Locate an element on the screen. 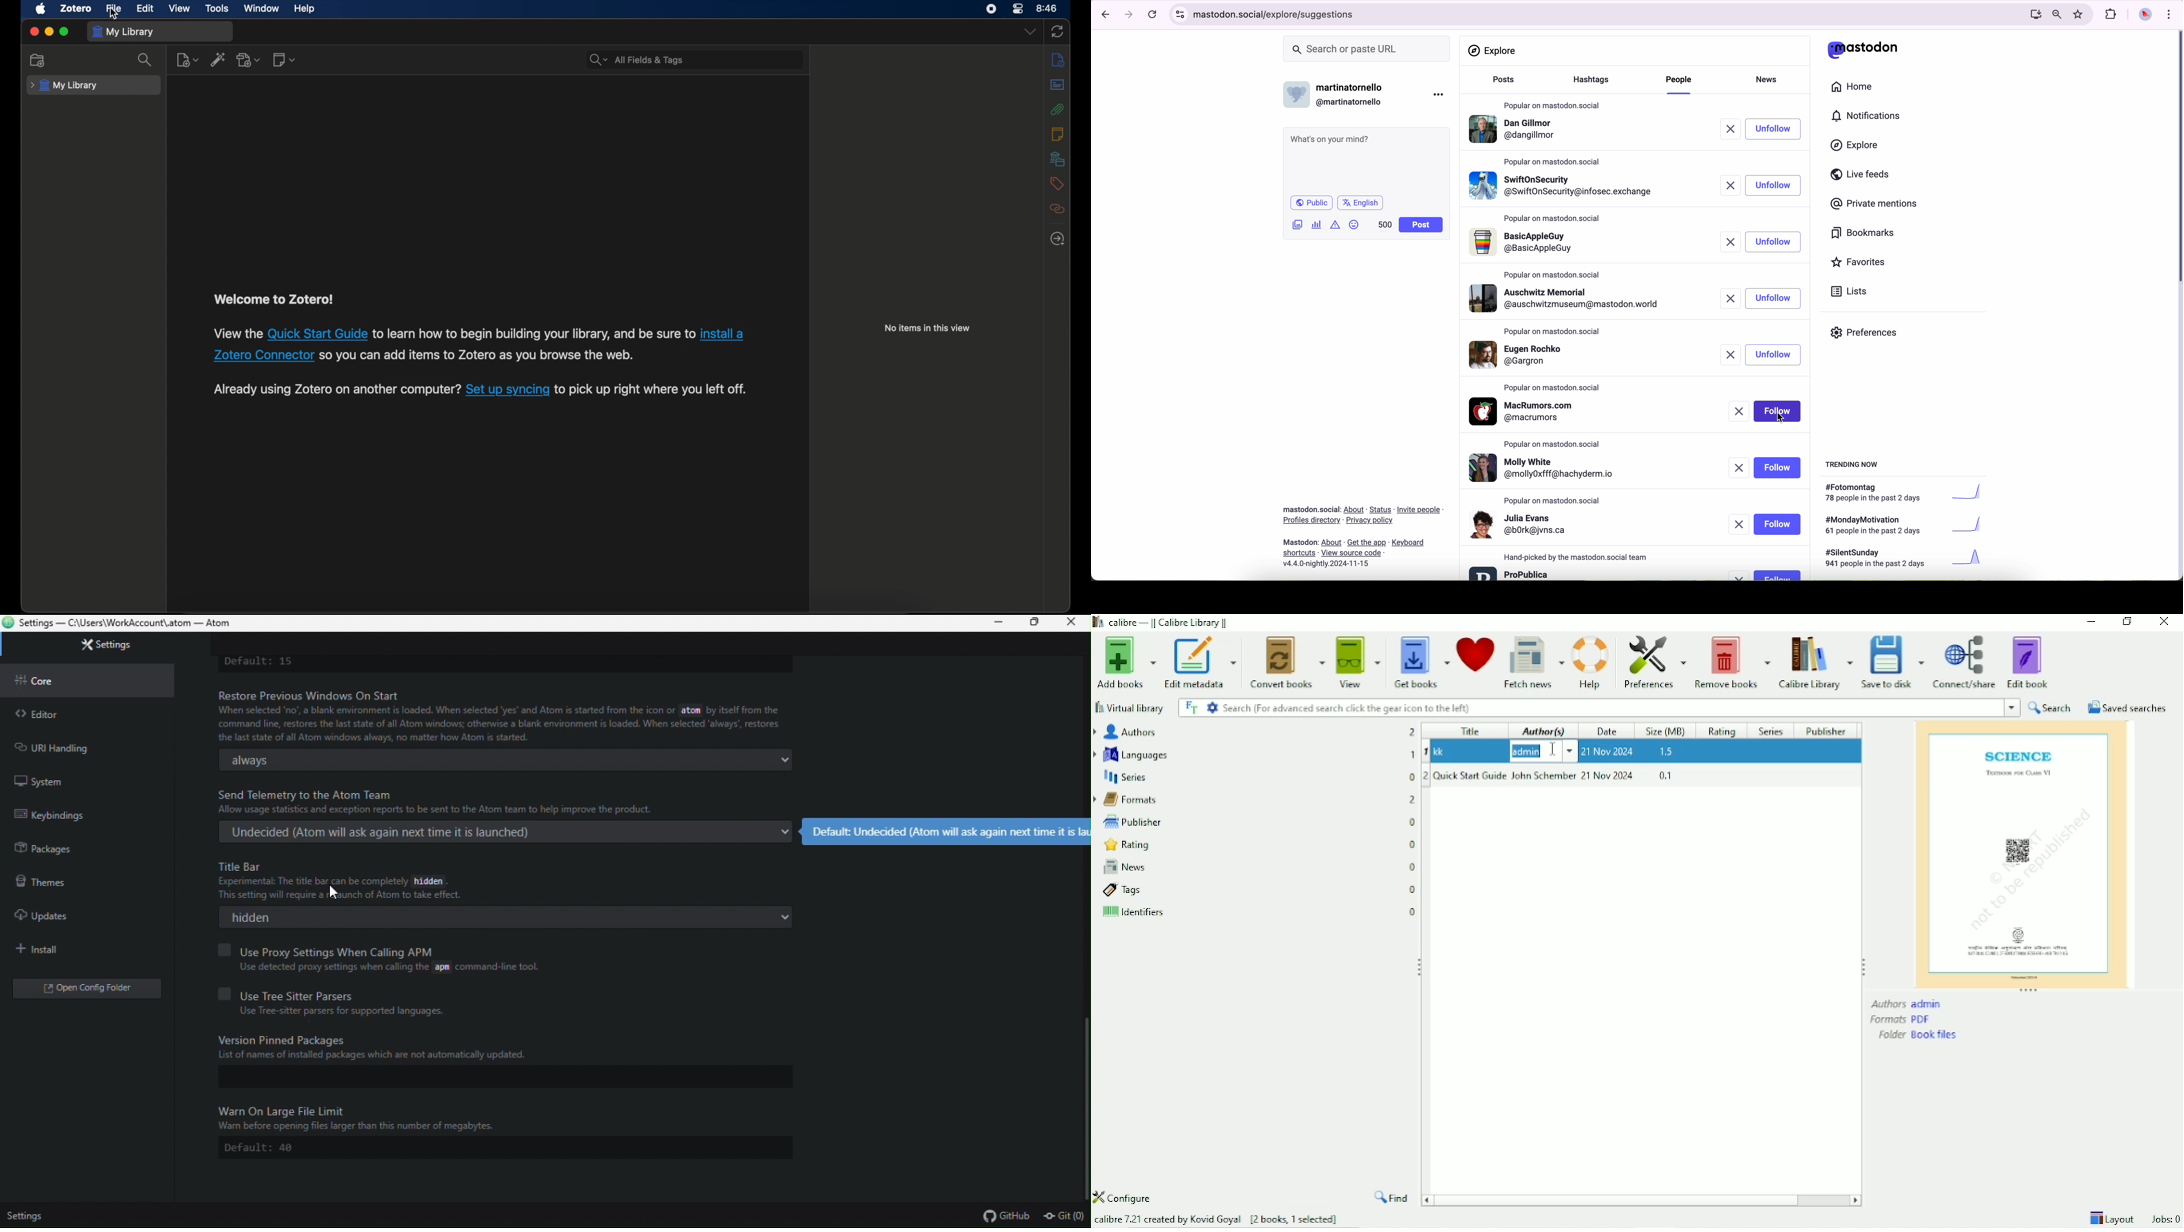 The height and width of the screenshot is (1232, 2184). Languages is located at coordinates (1253, 755).